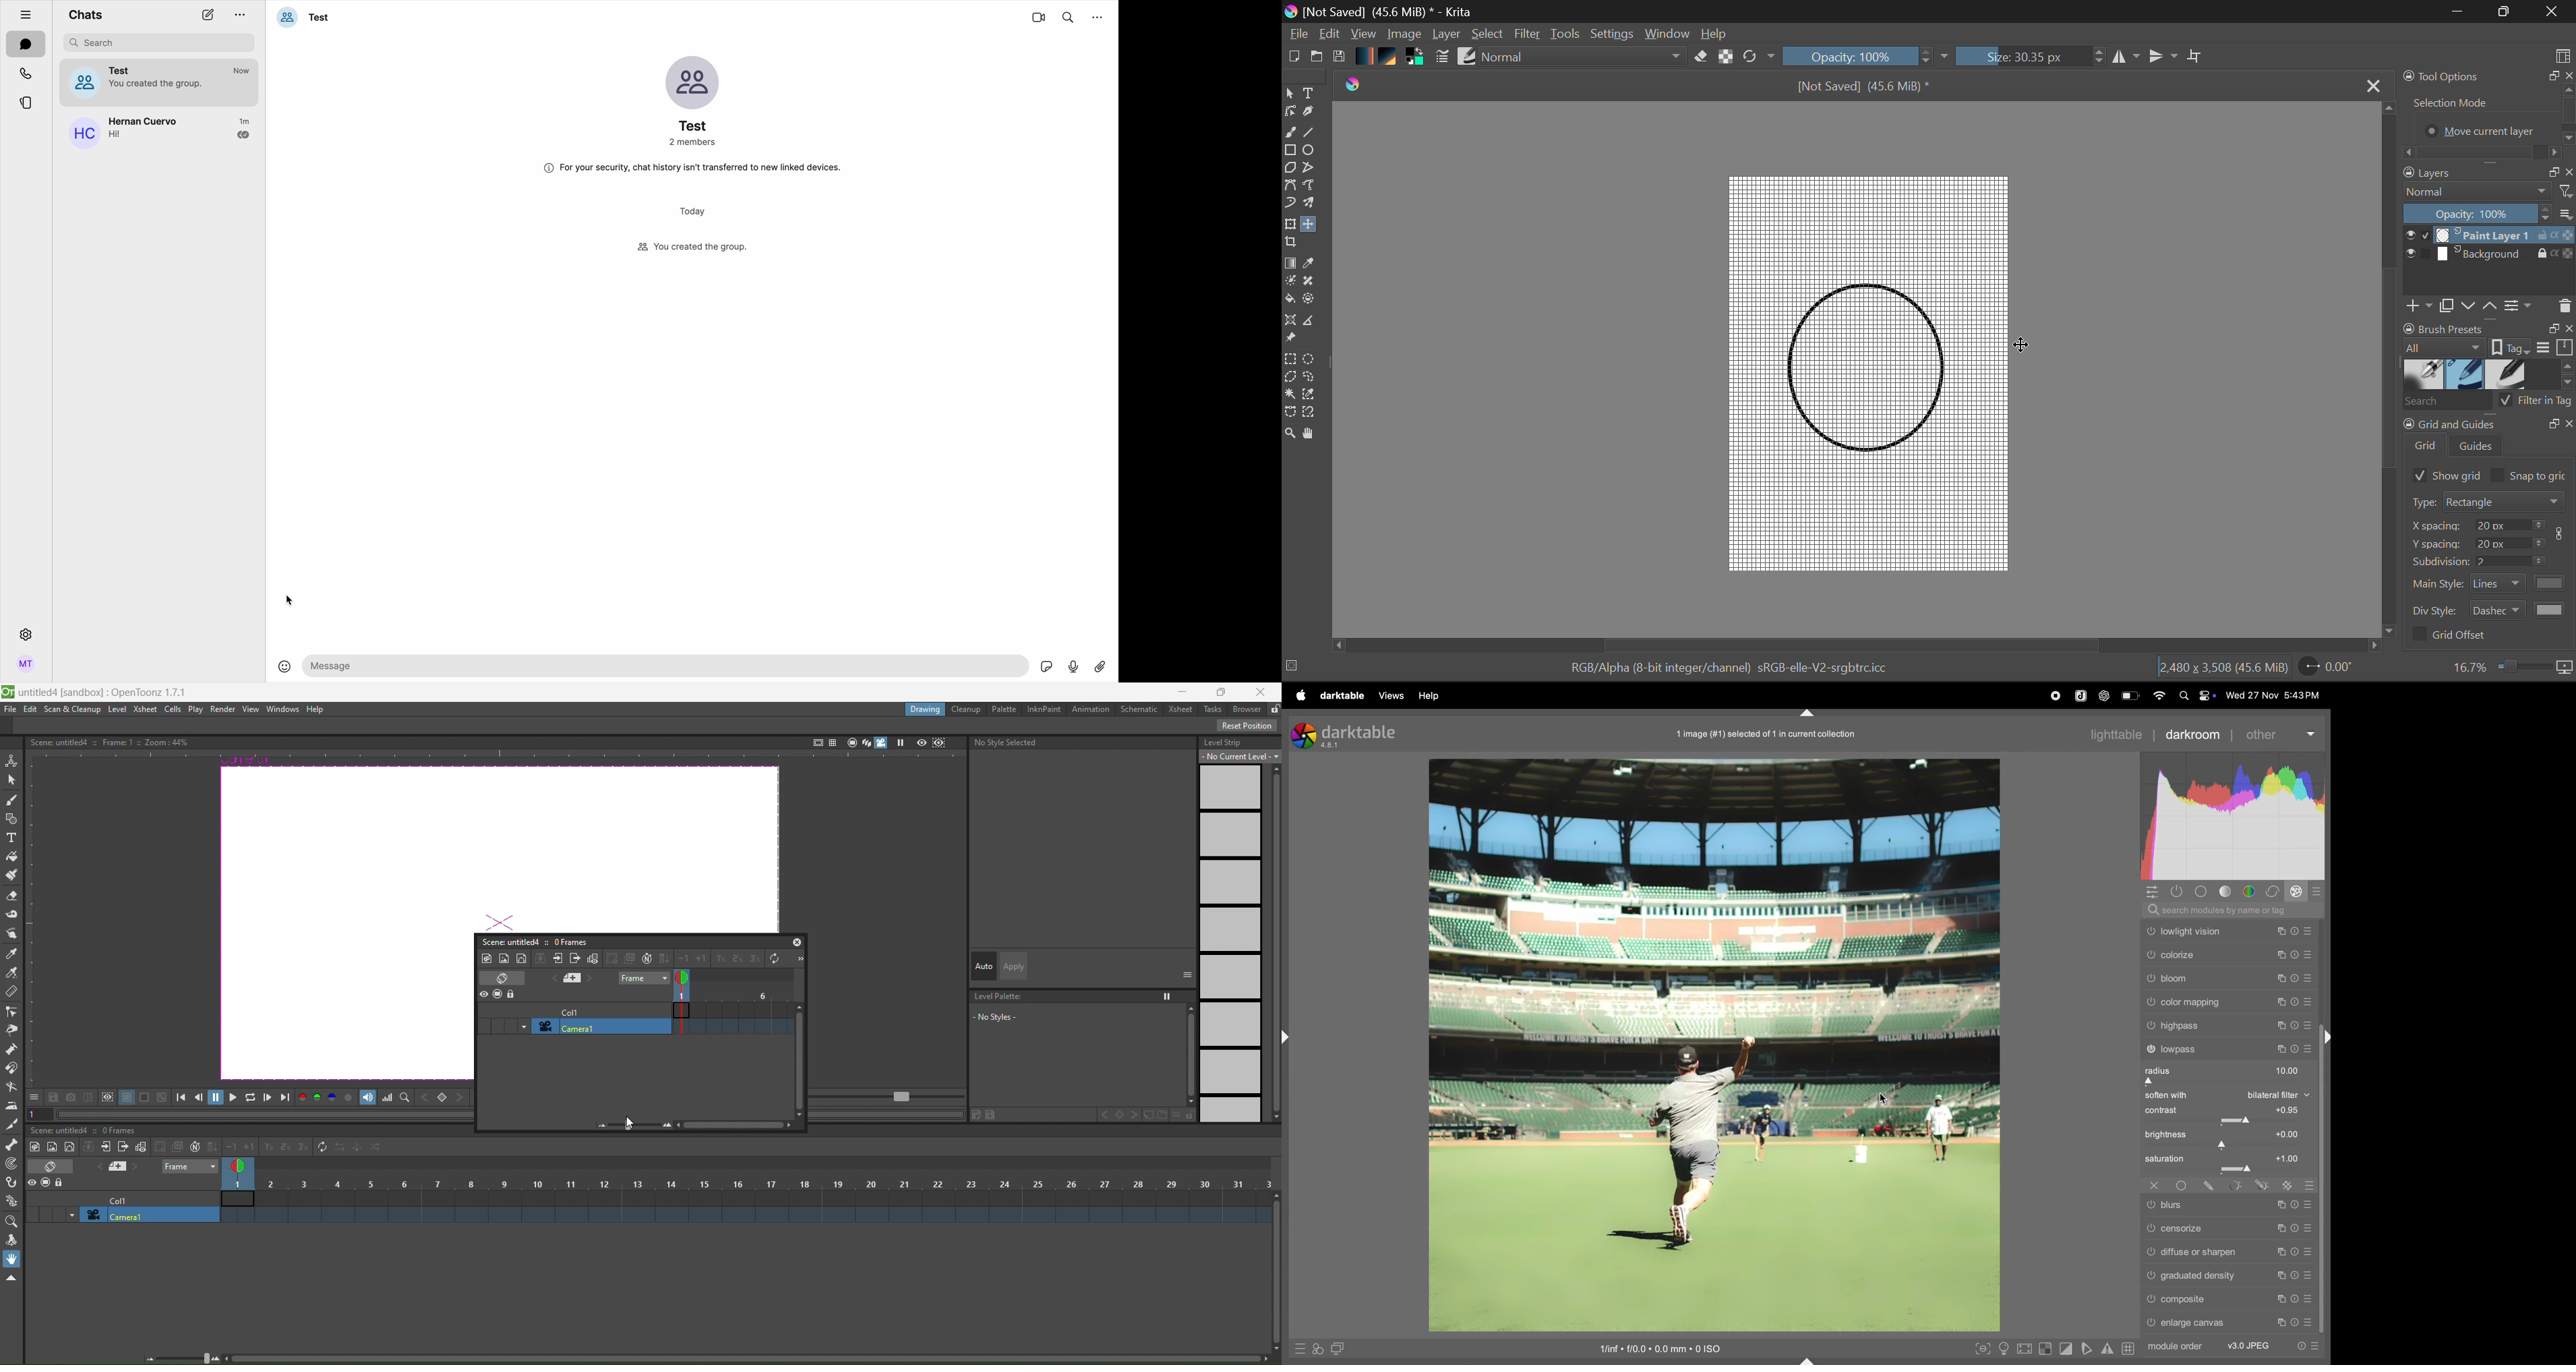  What do you see at coordinates (1296, 1349) in the screenshot?
I see `quick acess to presets` at bounding box center [1296, 1349].